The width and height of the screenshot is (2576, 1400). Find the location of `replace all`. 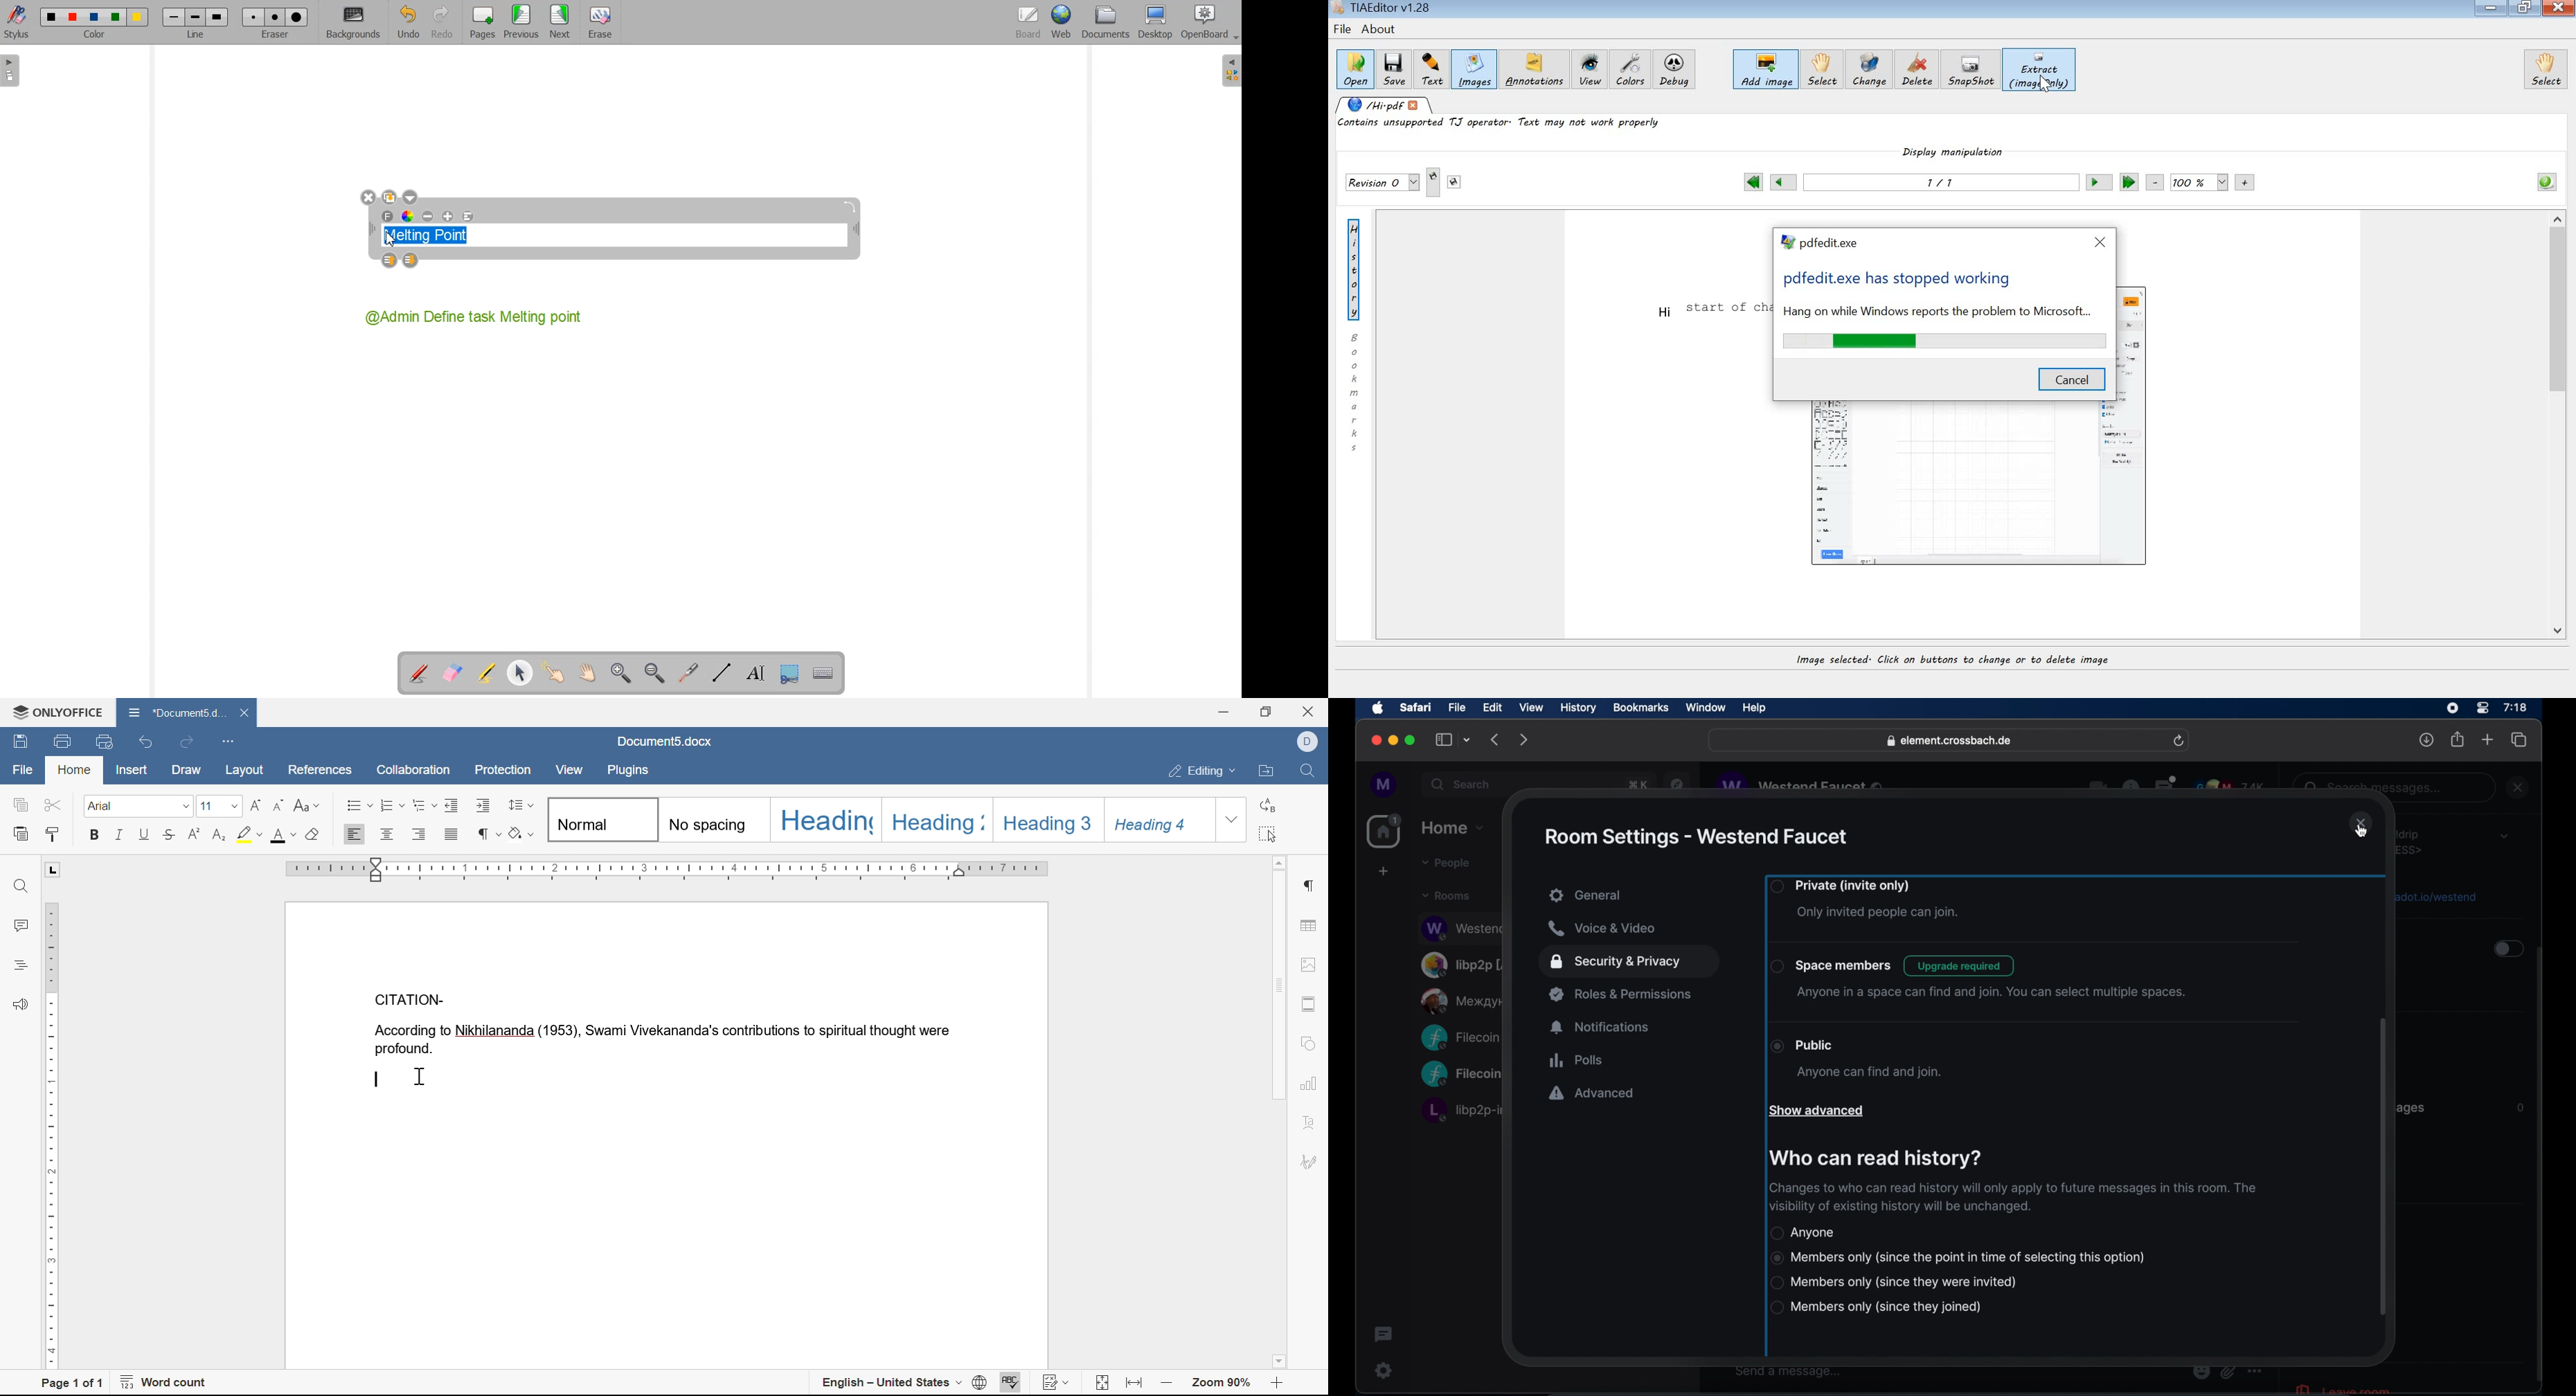

replace all is located at coordinates (1268, 804).